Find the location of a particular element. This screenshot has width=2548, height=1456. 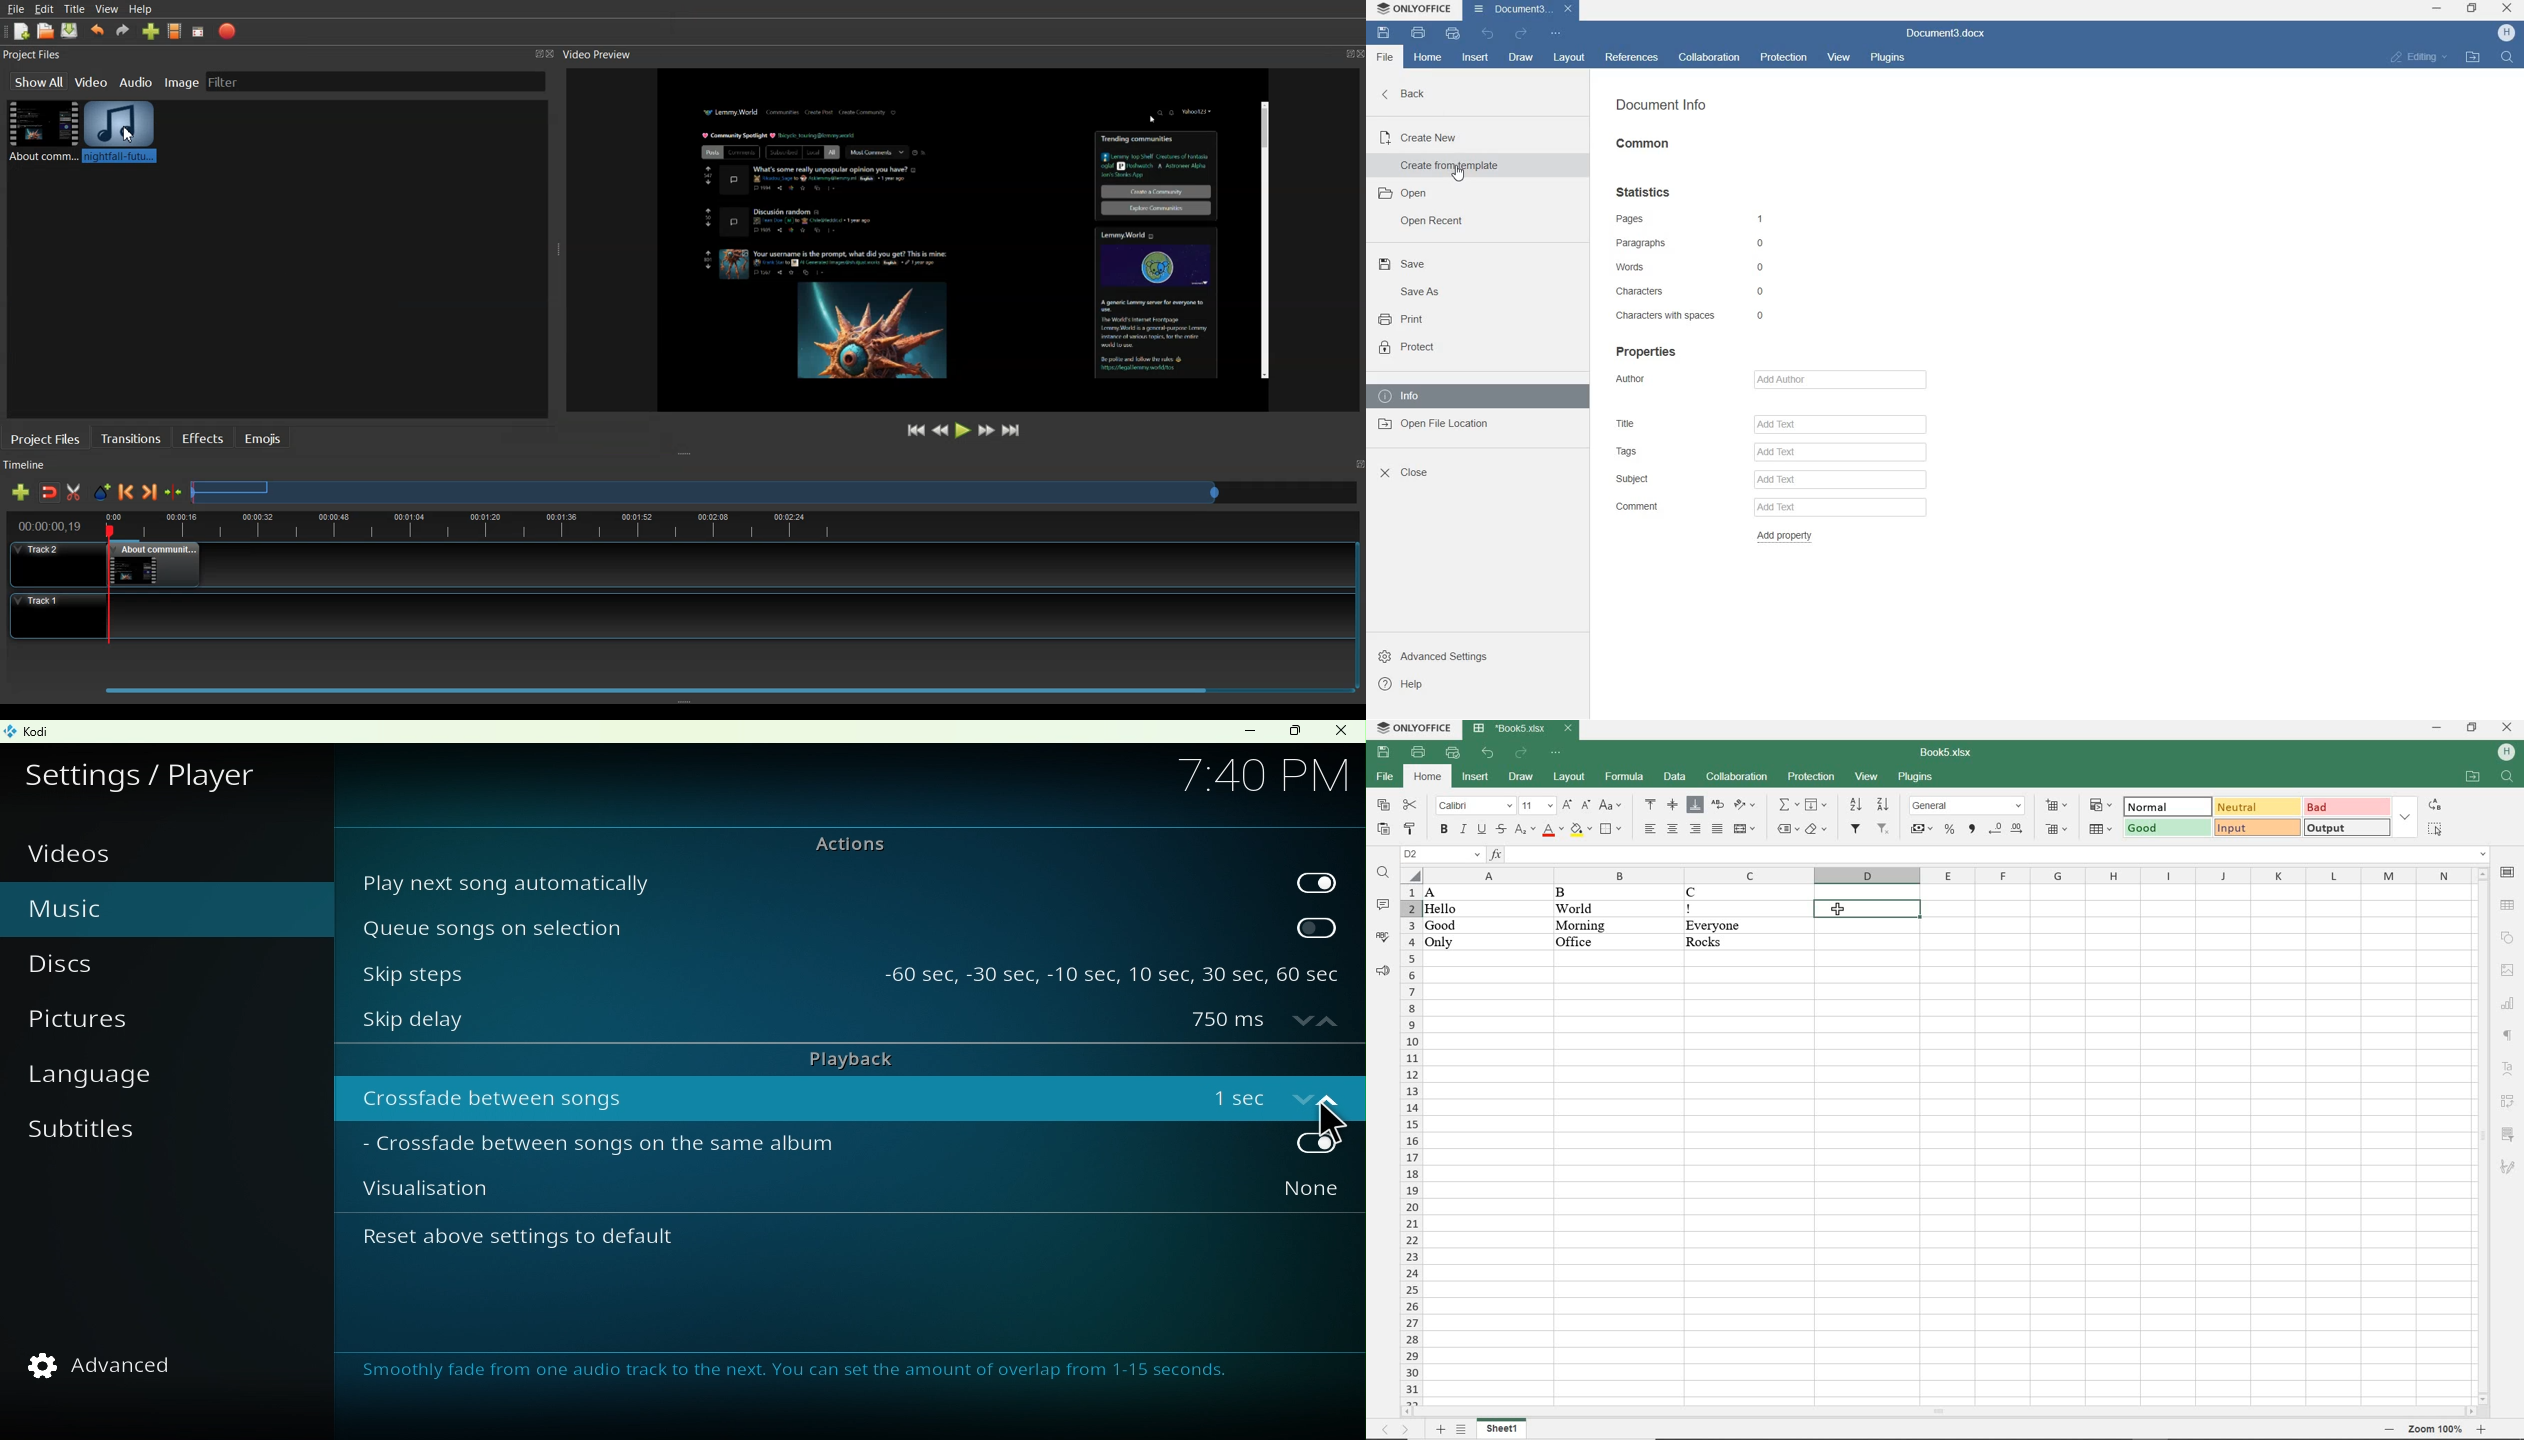

Minimize is located at coordinates (1245, 731).